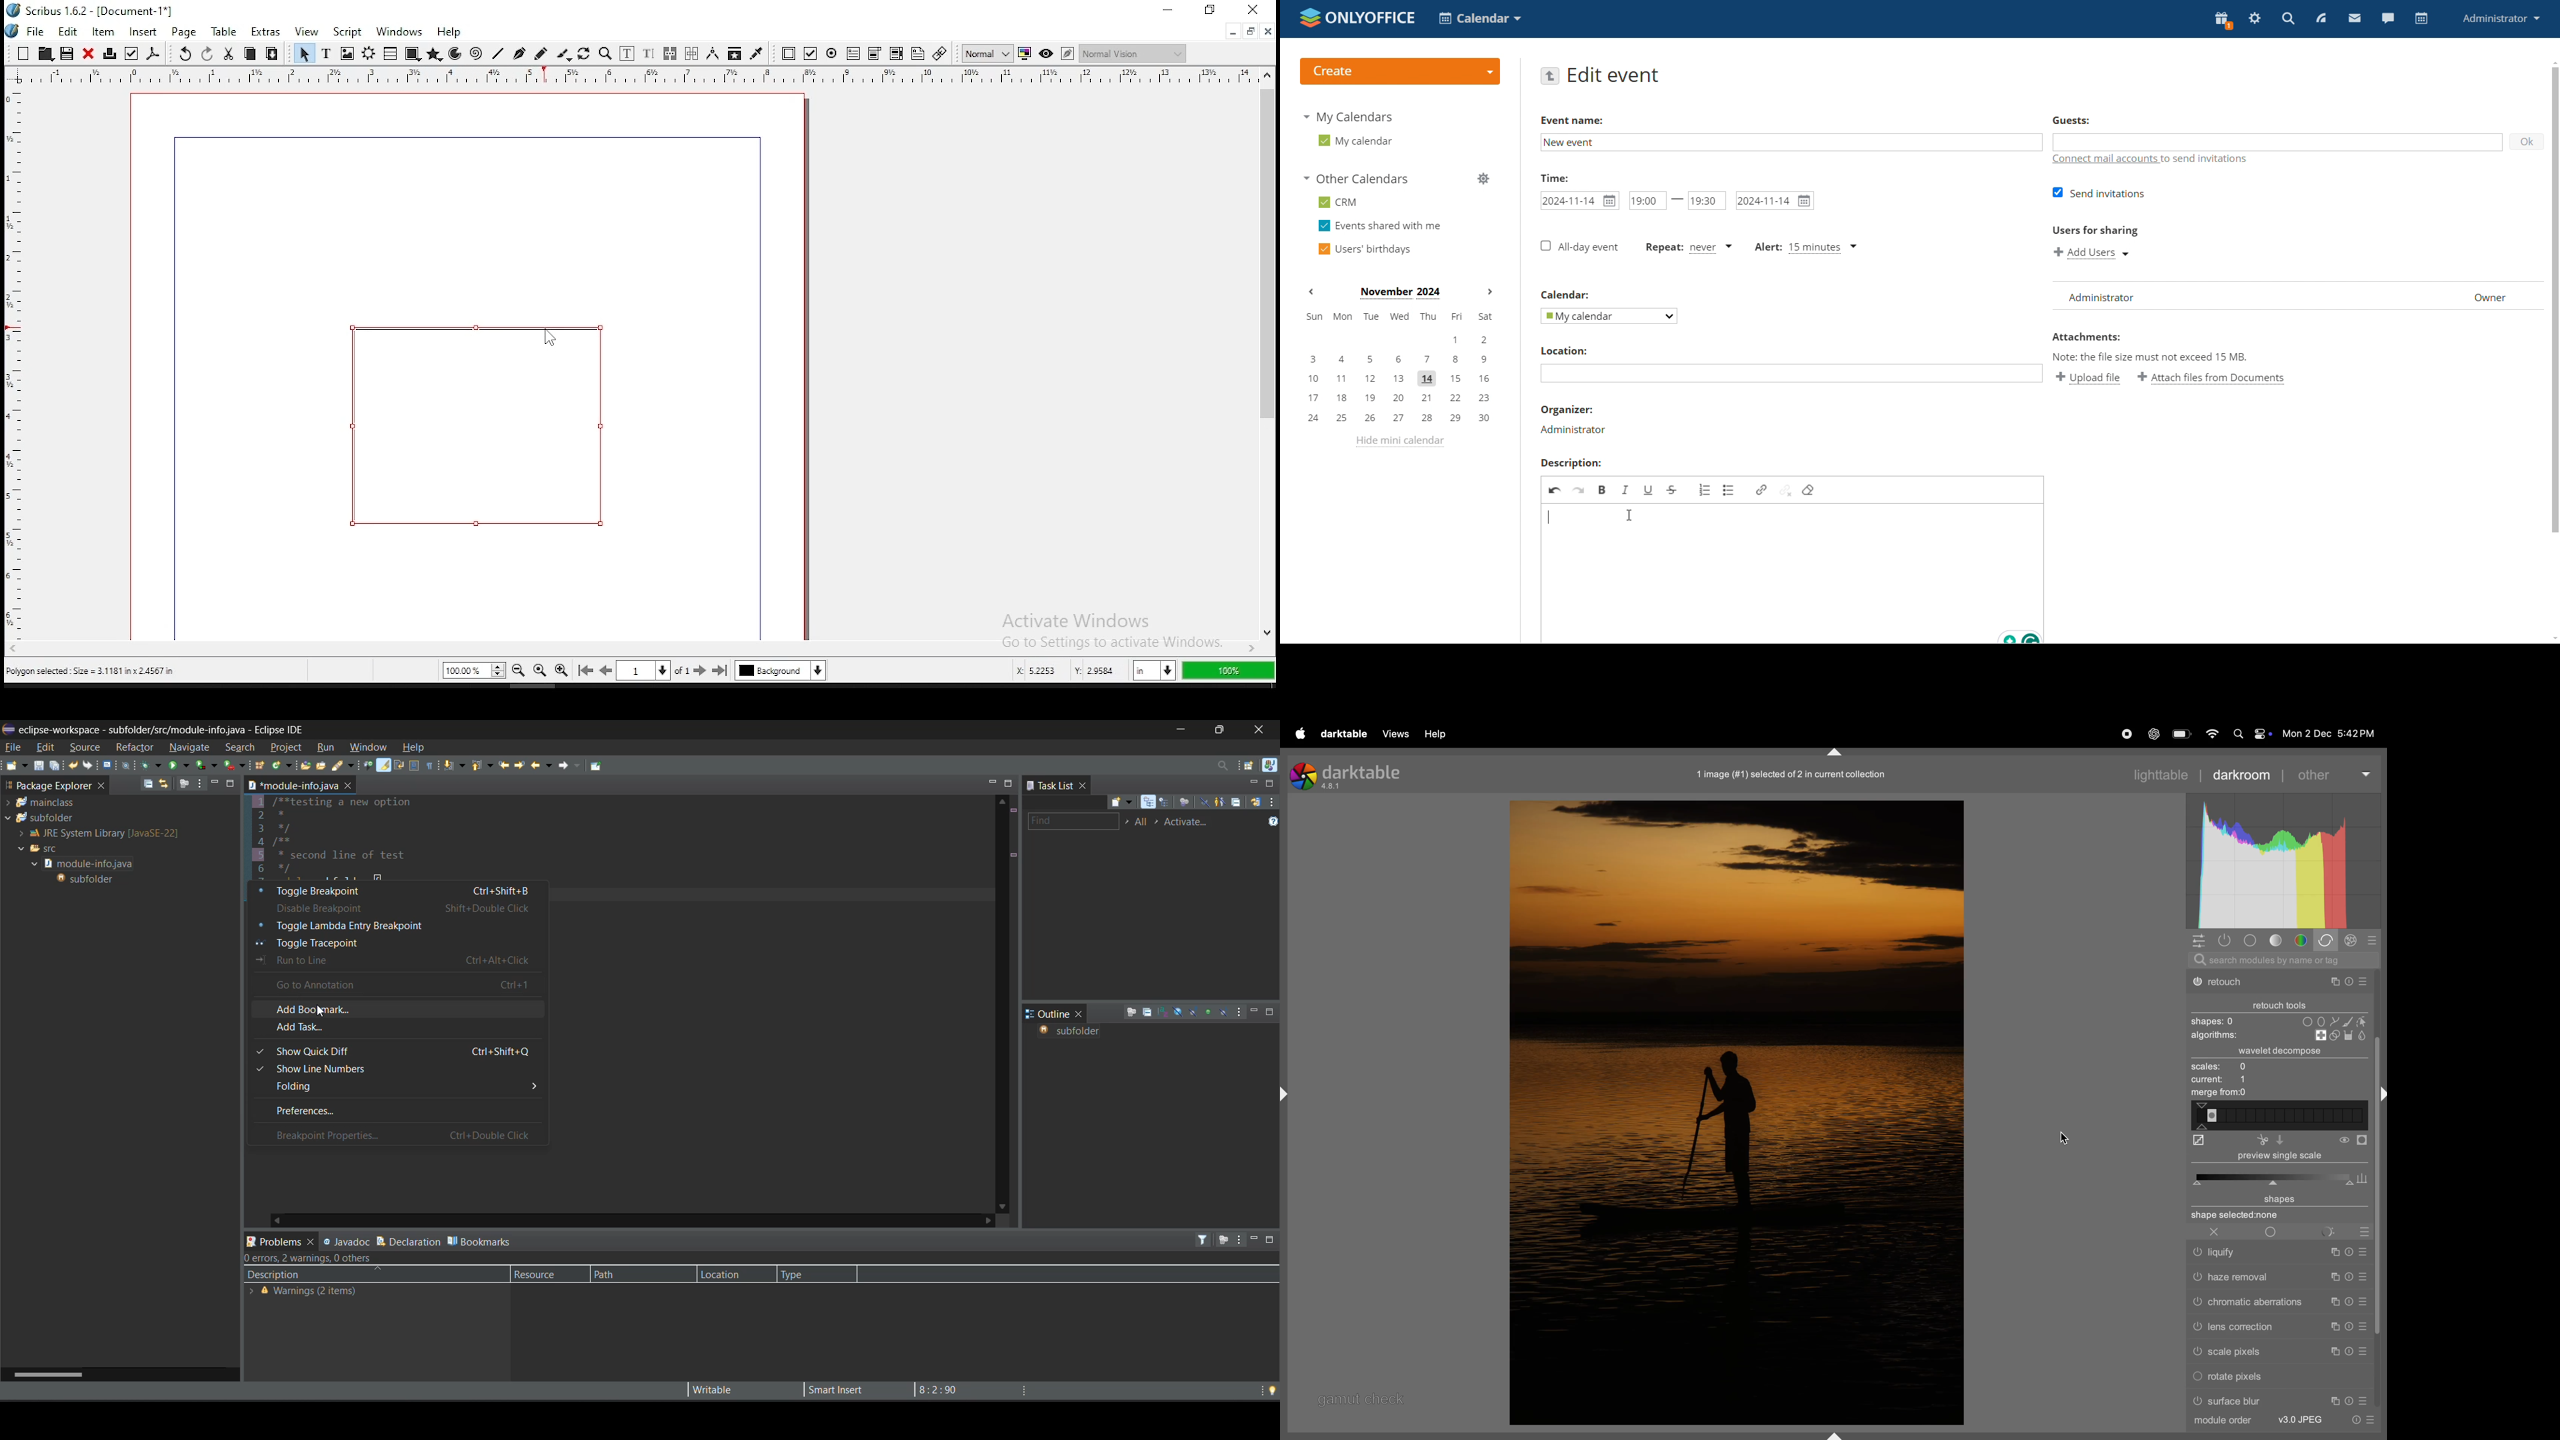 The height and width of the screenshot is (1456, 2576). What do you see at coordinates (2085, 337) in the screenshot?
I see `attachment` at bounding box center [2085, 337].